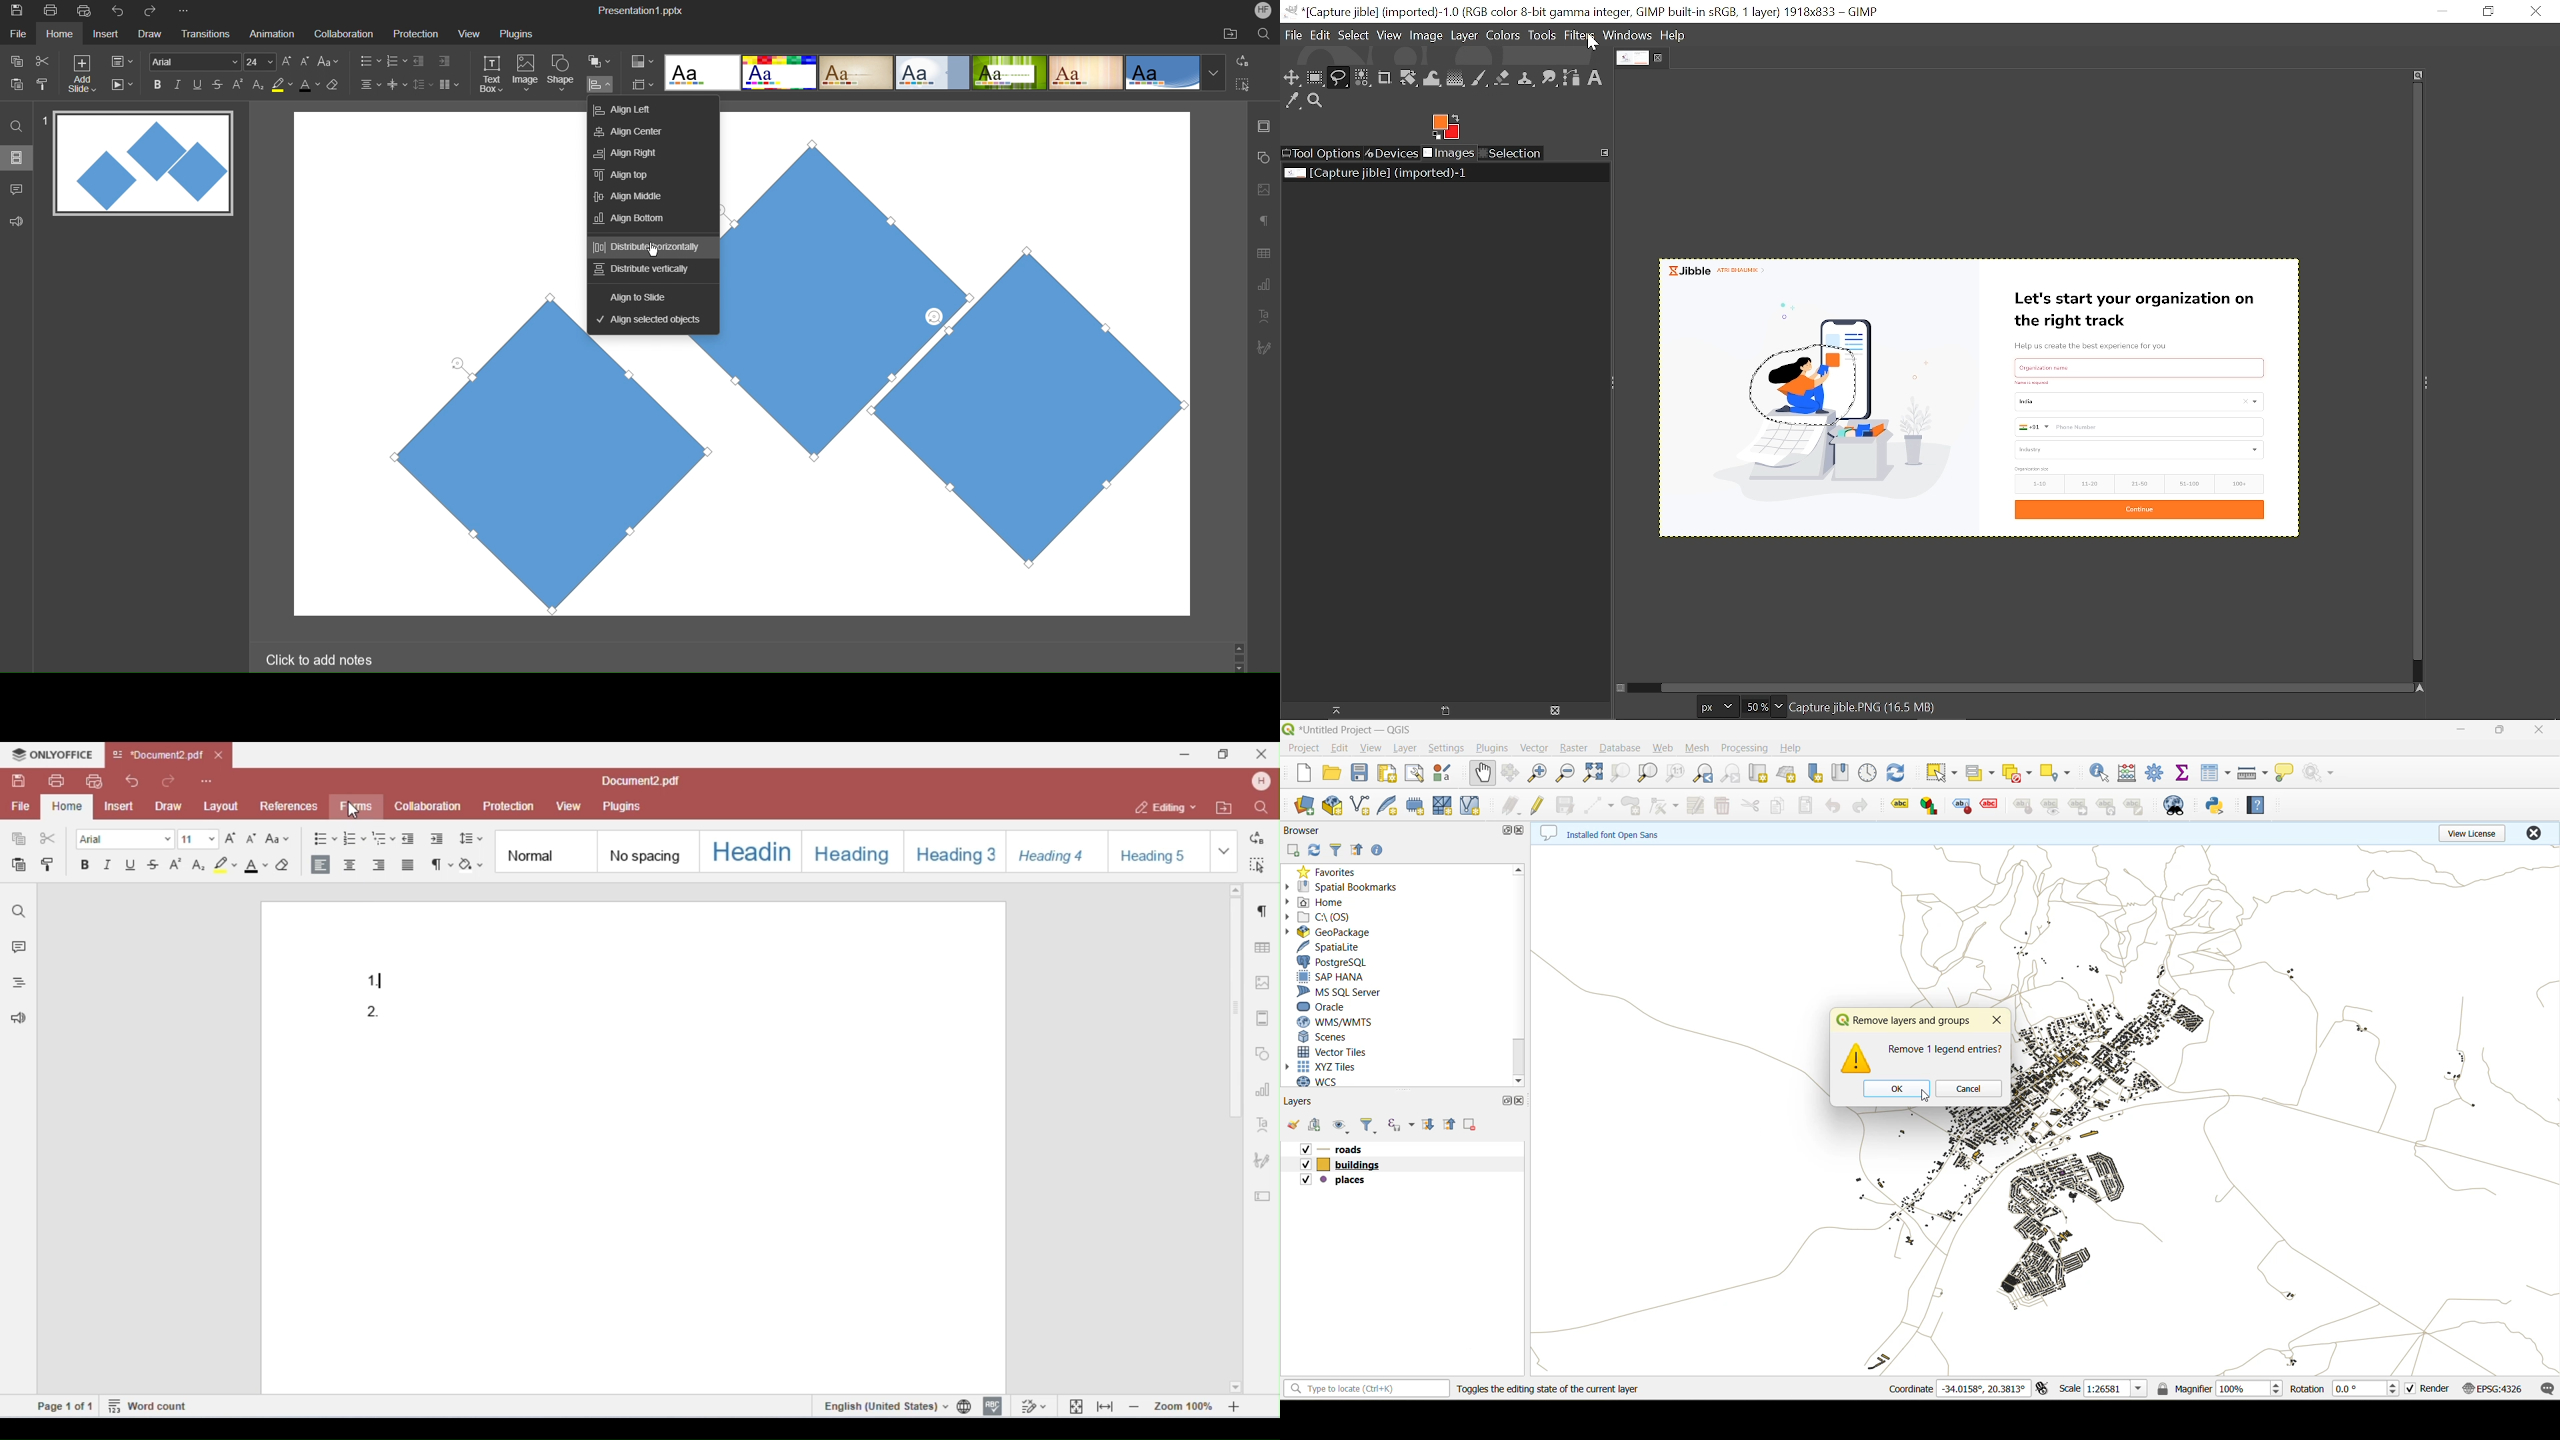  Describe the element at coordinates (1899, 773) in the screenshot. I see `refresh` at that location.